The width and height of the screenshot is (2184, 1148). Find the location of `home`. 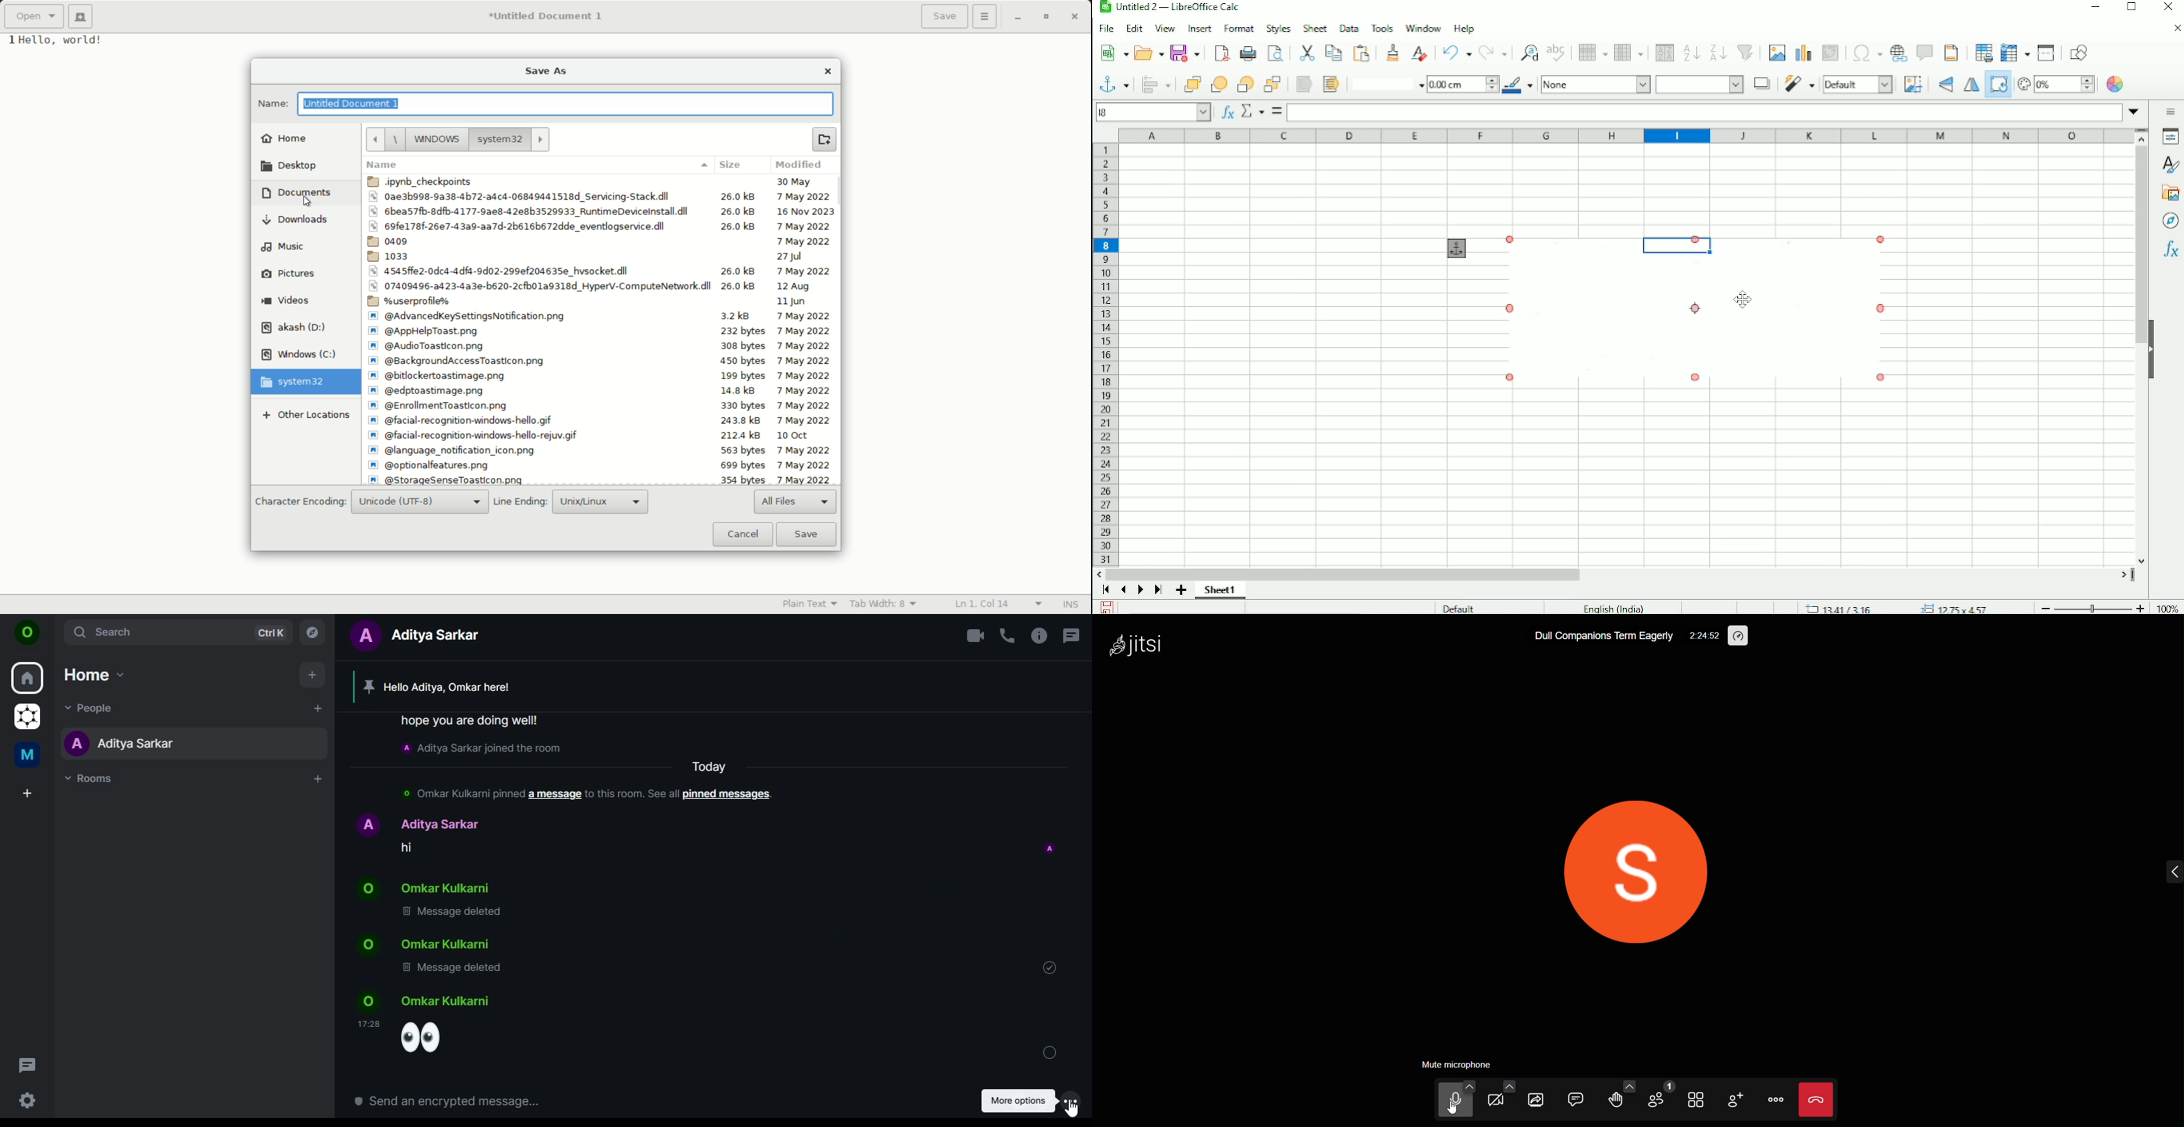

home is located at coordinates (27, 678).